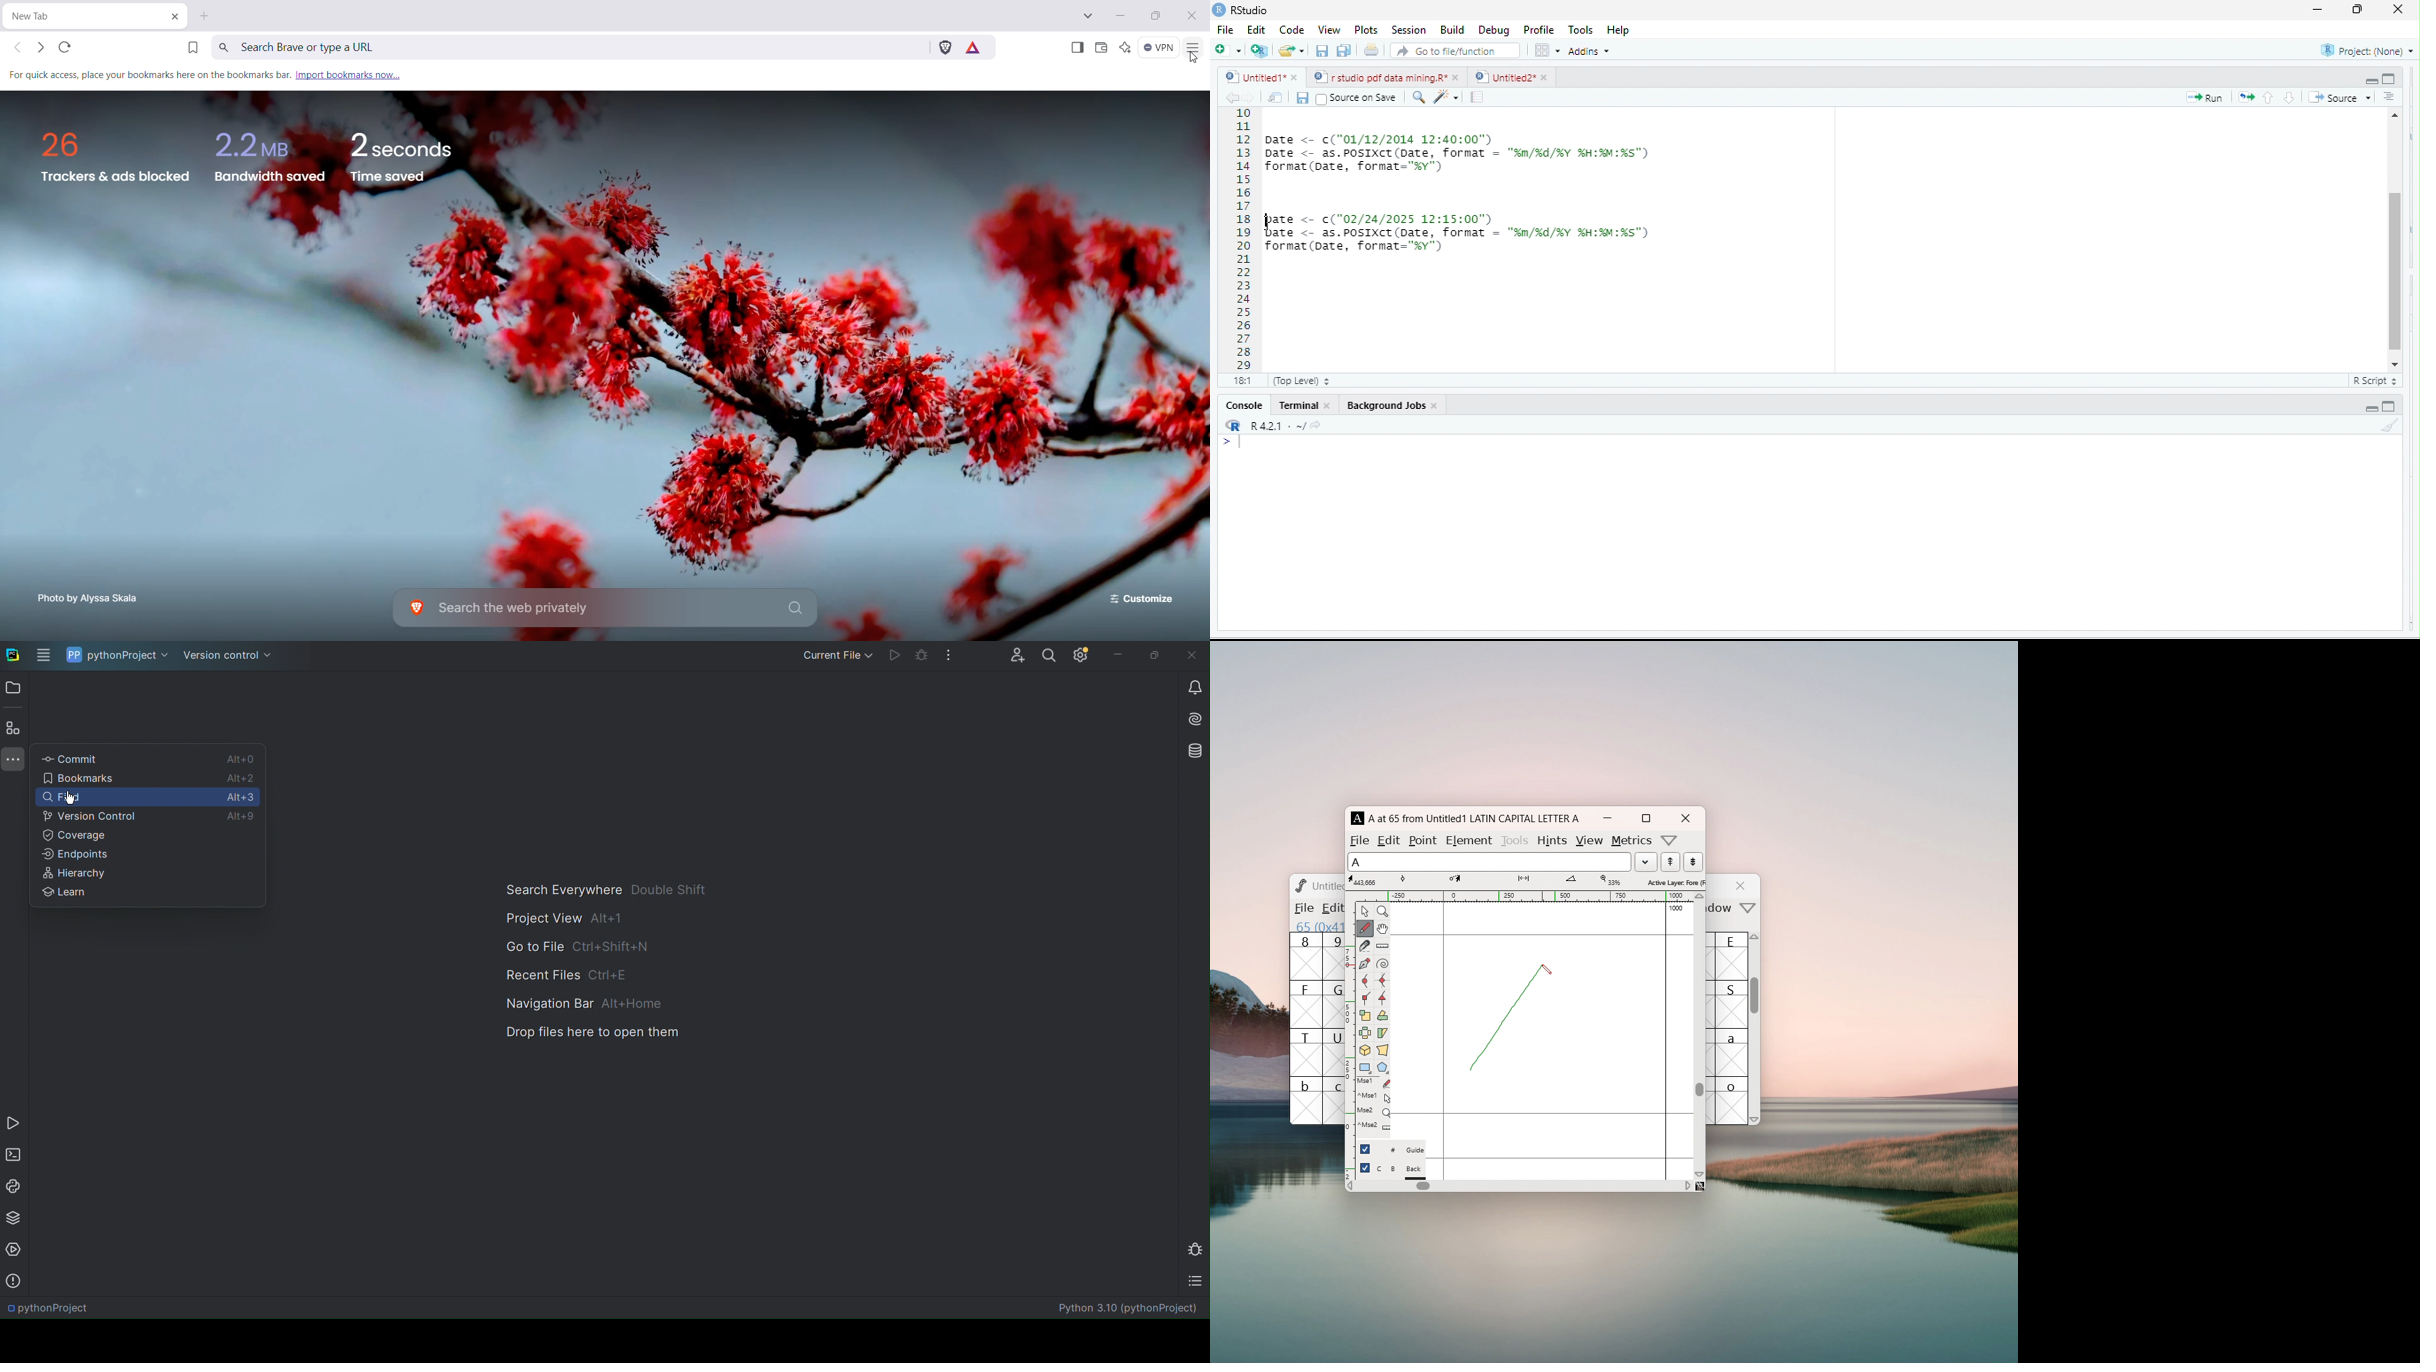 The height and width of the screenshot is (1372, 2436). I want to click on angle, so click(1572, 880).